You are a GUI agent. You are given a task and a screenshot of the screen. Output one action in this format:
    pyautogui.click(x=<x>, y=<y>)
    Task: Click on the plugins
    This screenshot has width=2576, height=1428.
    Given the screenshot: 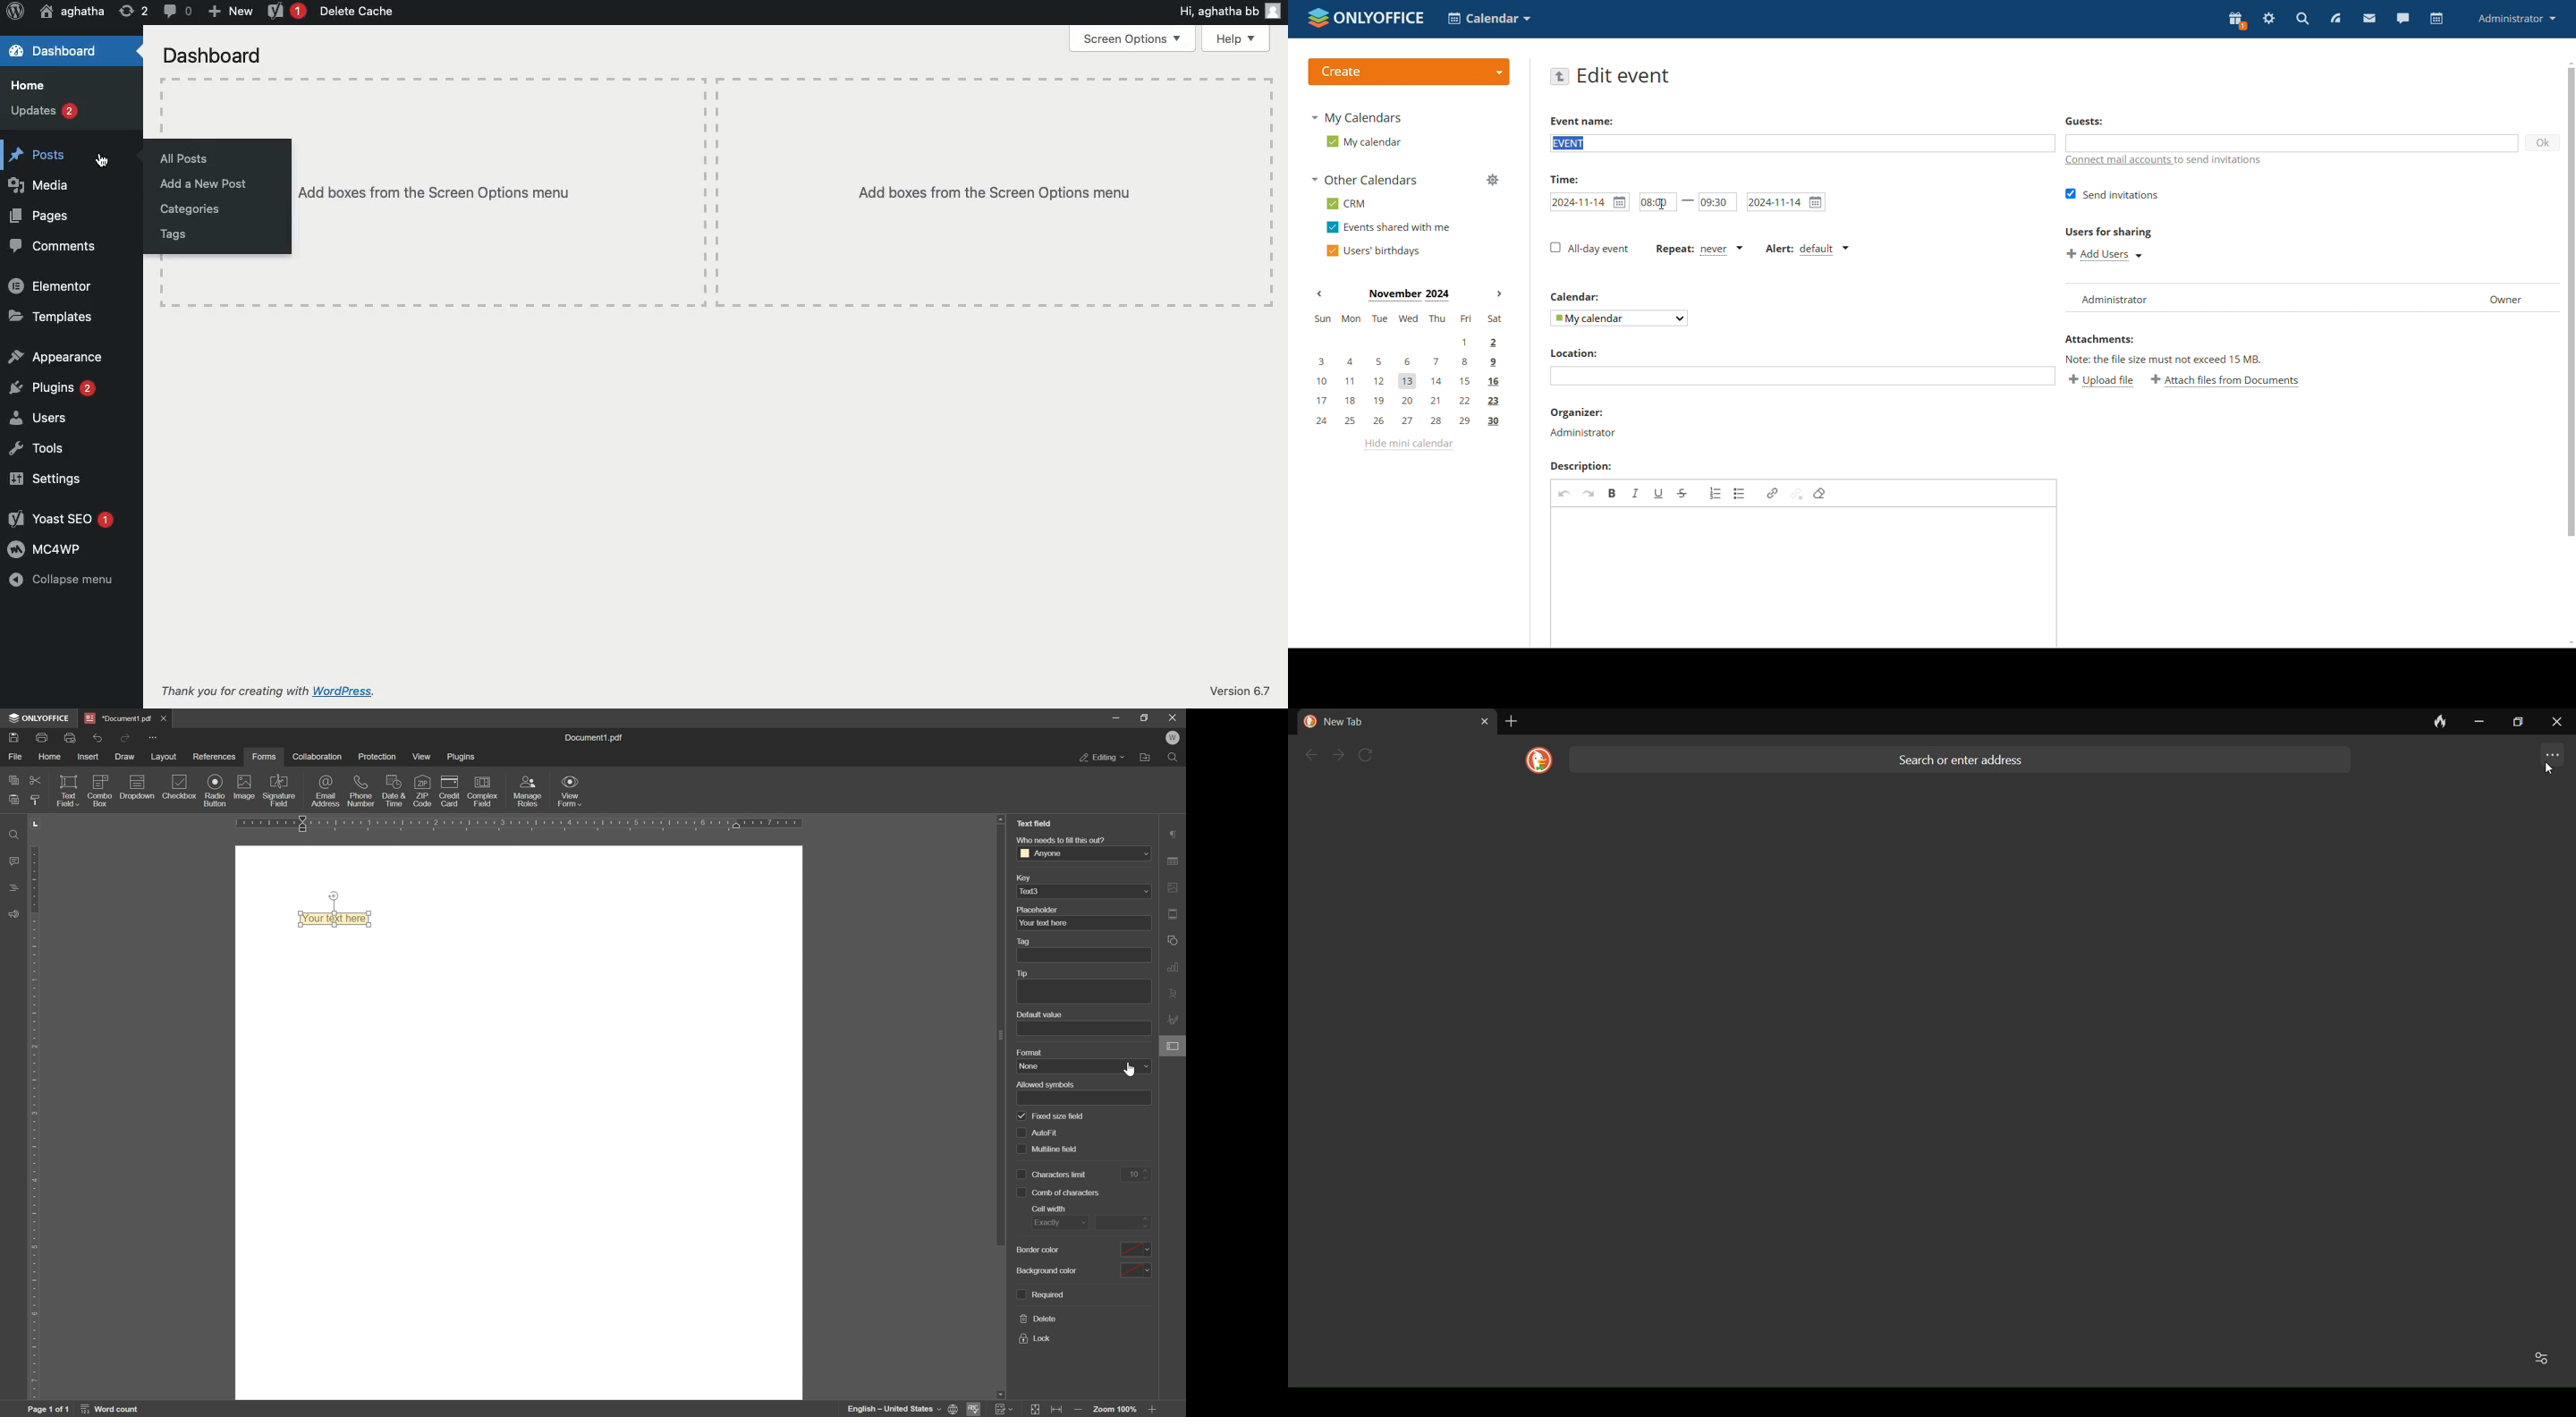 What is the action you would take?
    pyautogui.click(x=463, y=758)
    